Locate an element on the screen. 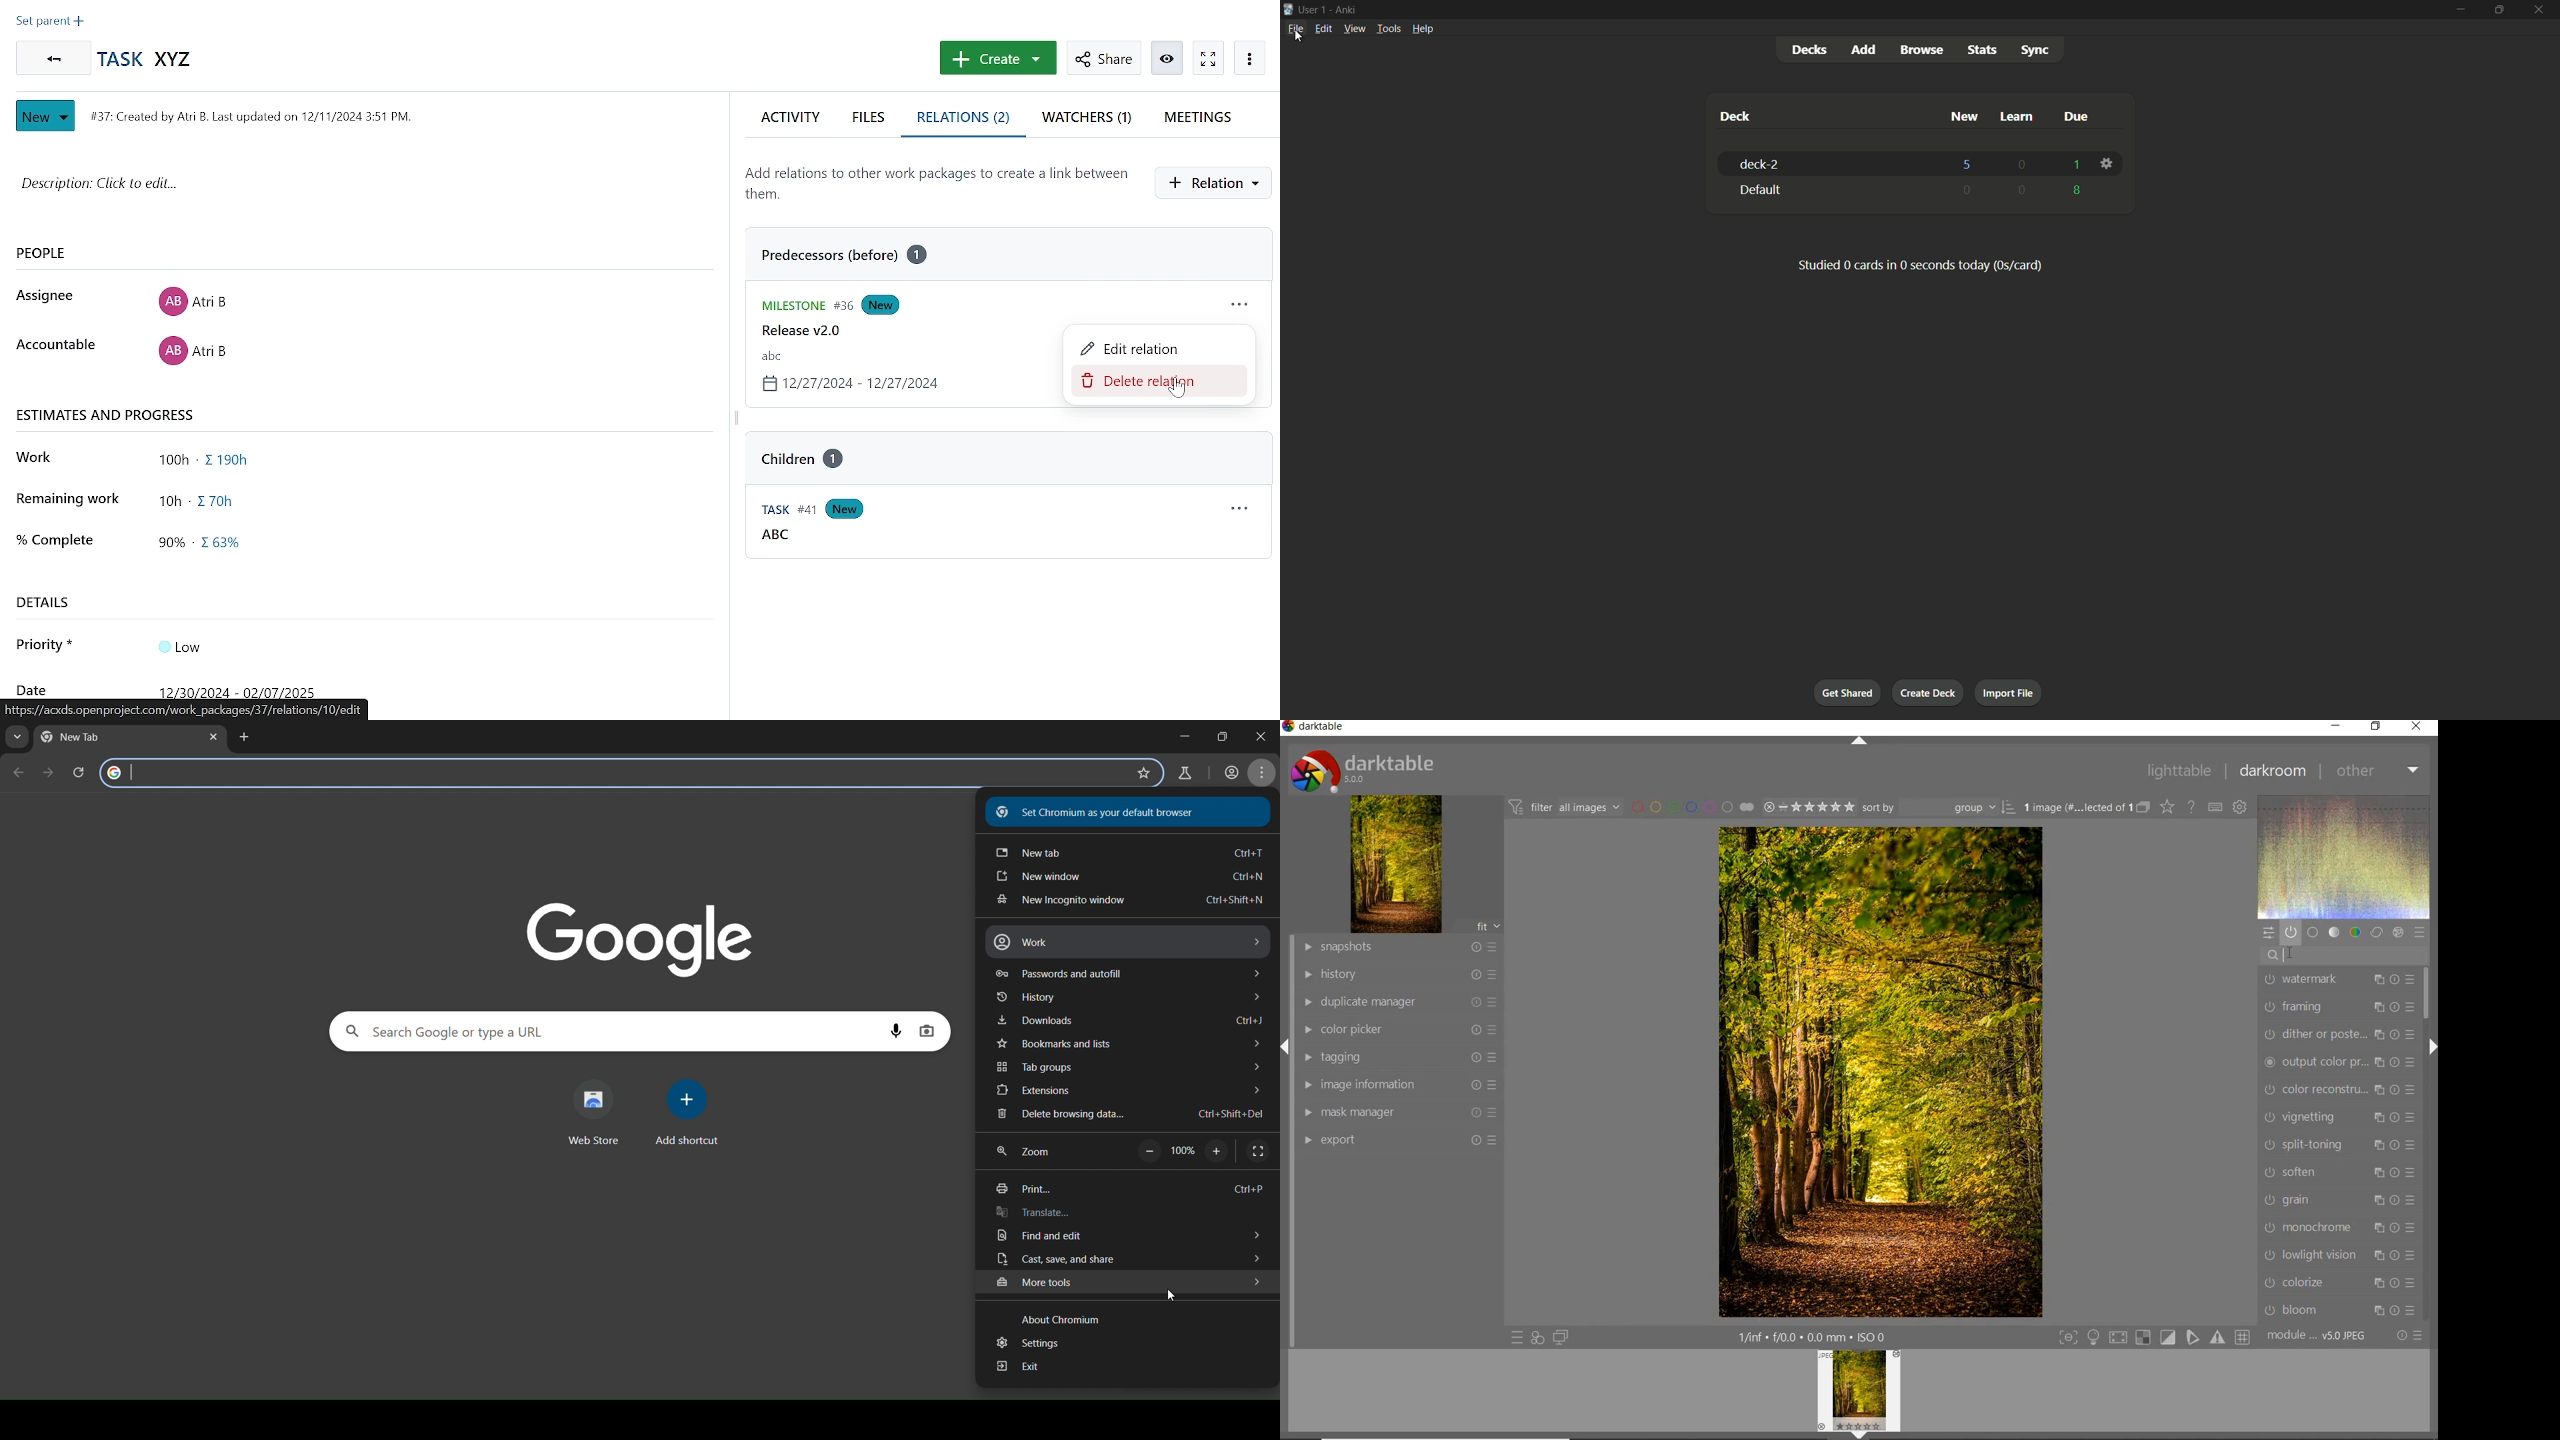 The height and width of the screenshot is (1456, 2576). toggle modes is located at coordinates (2152, 1337).